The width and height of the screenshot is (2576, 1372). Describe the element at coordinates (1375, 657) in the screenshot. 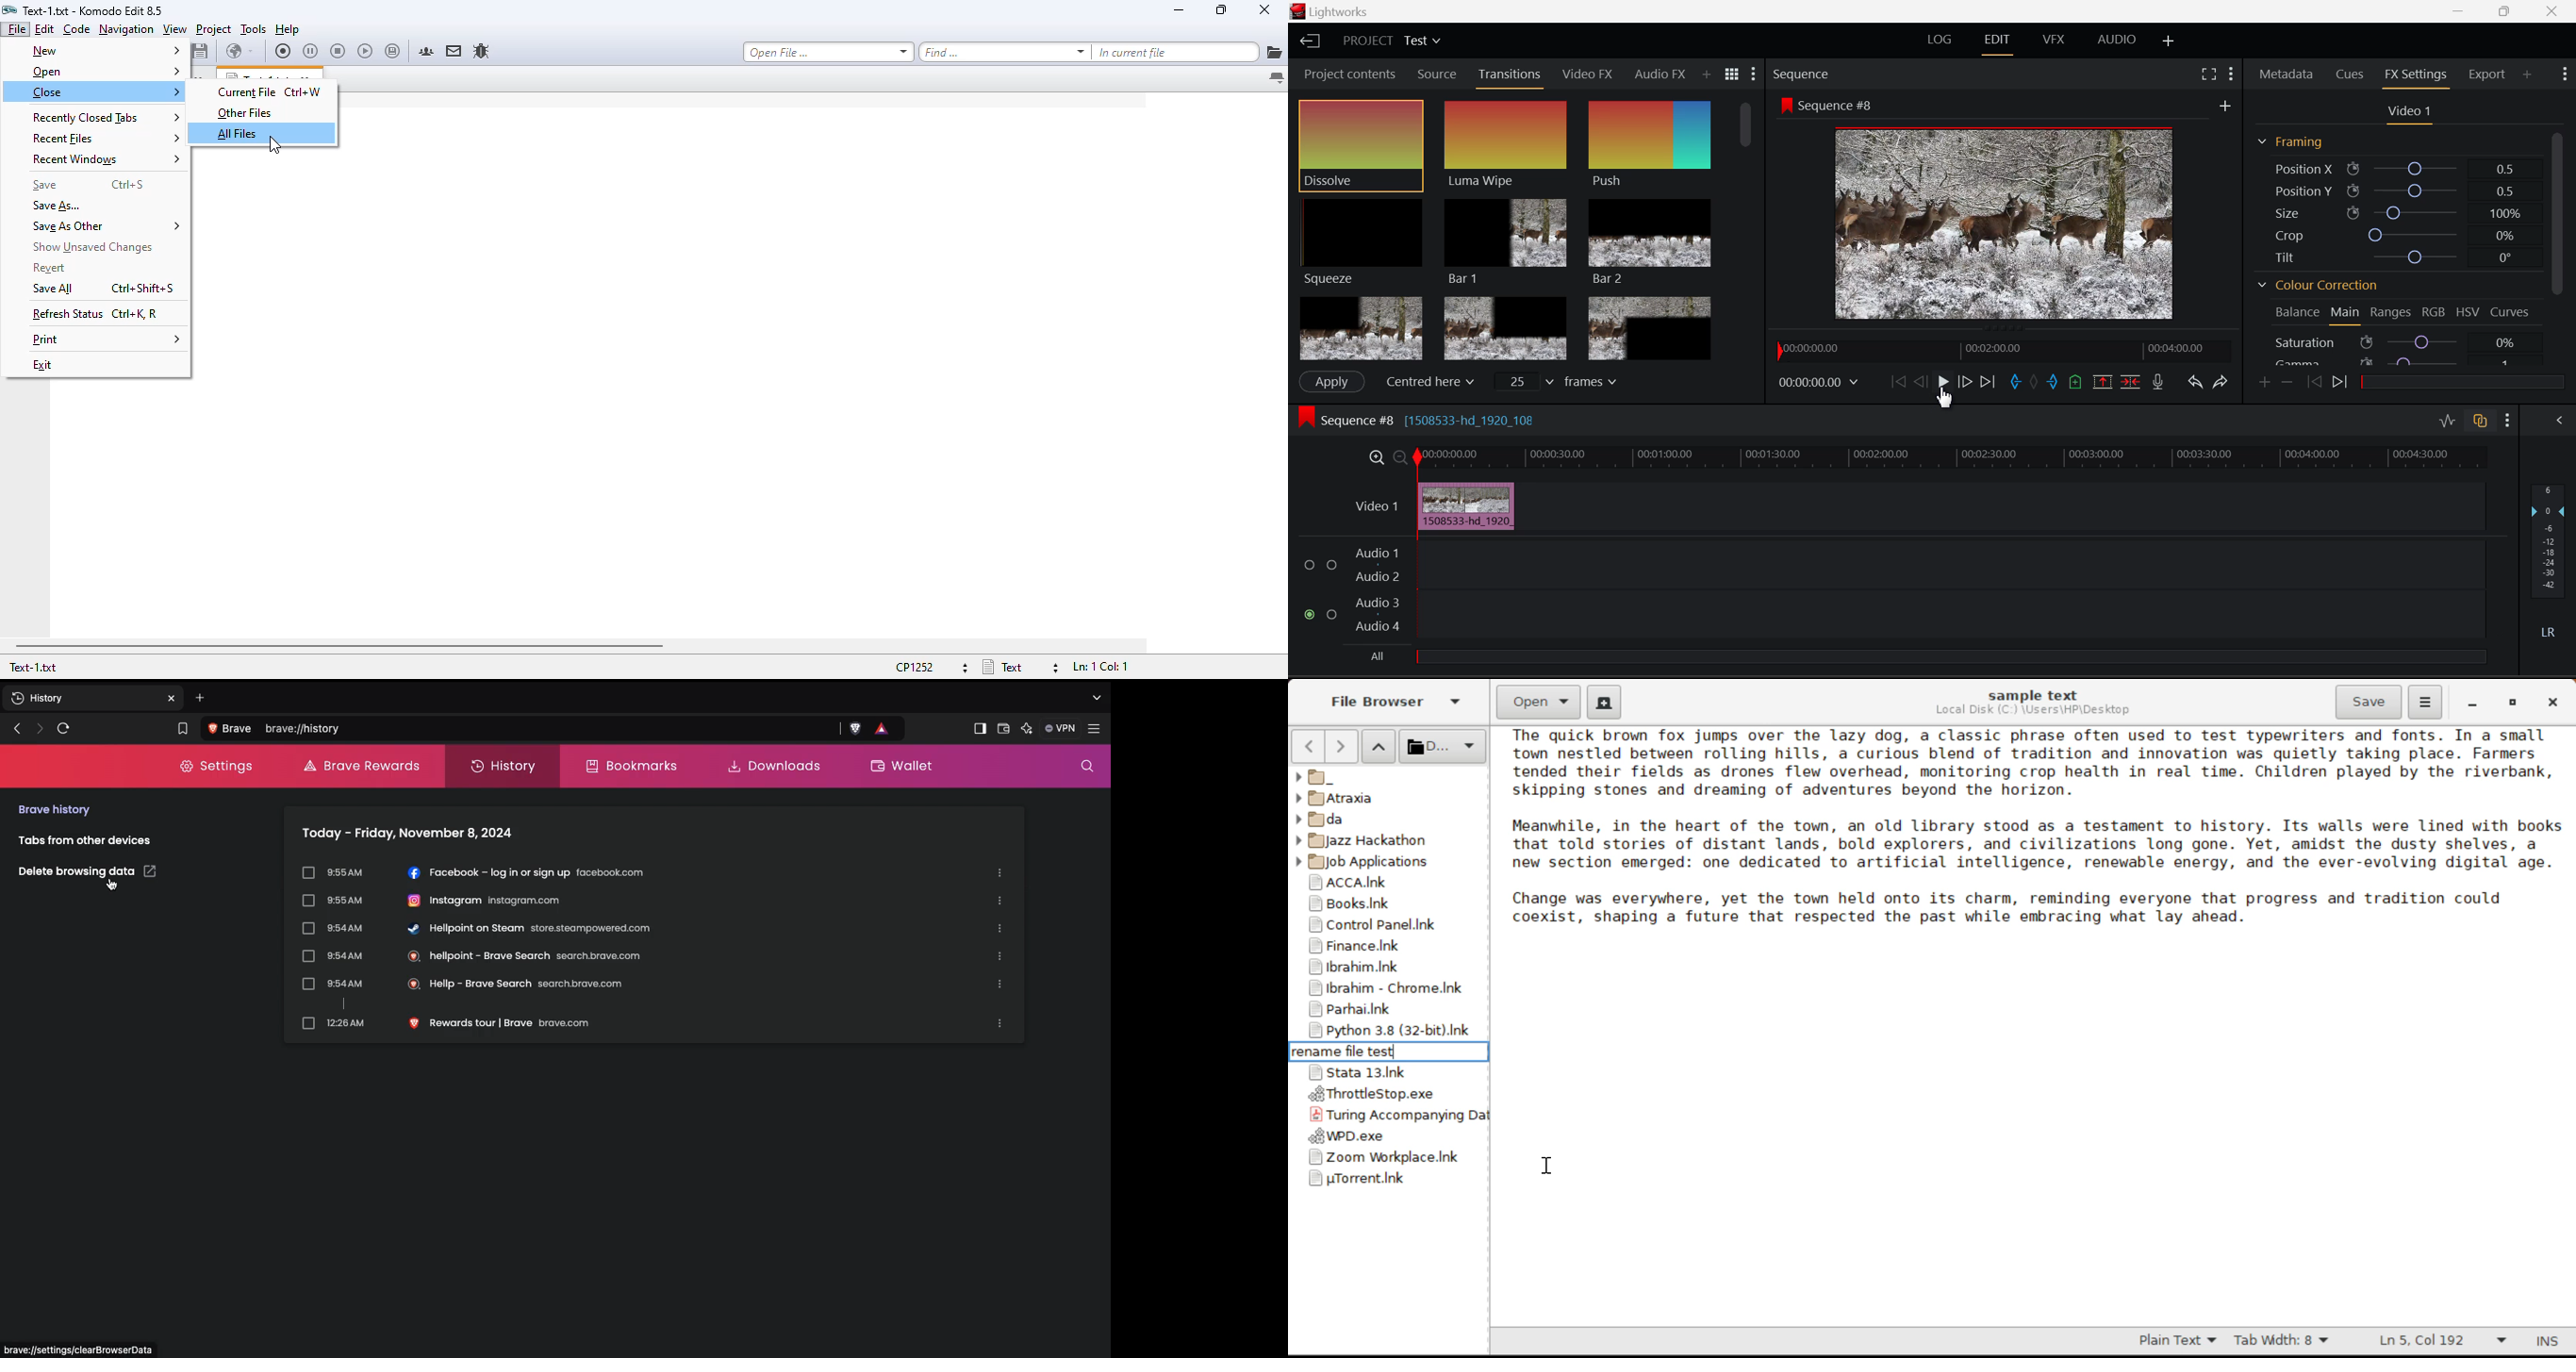

I see `All` at that location.